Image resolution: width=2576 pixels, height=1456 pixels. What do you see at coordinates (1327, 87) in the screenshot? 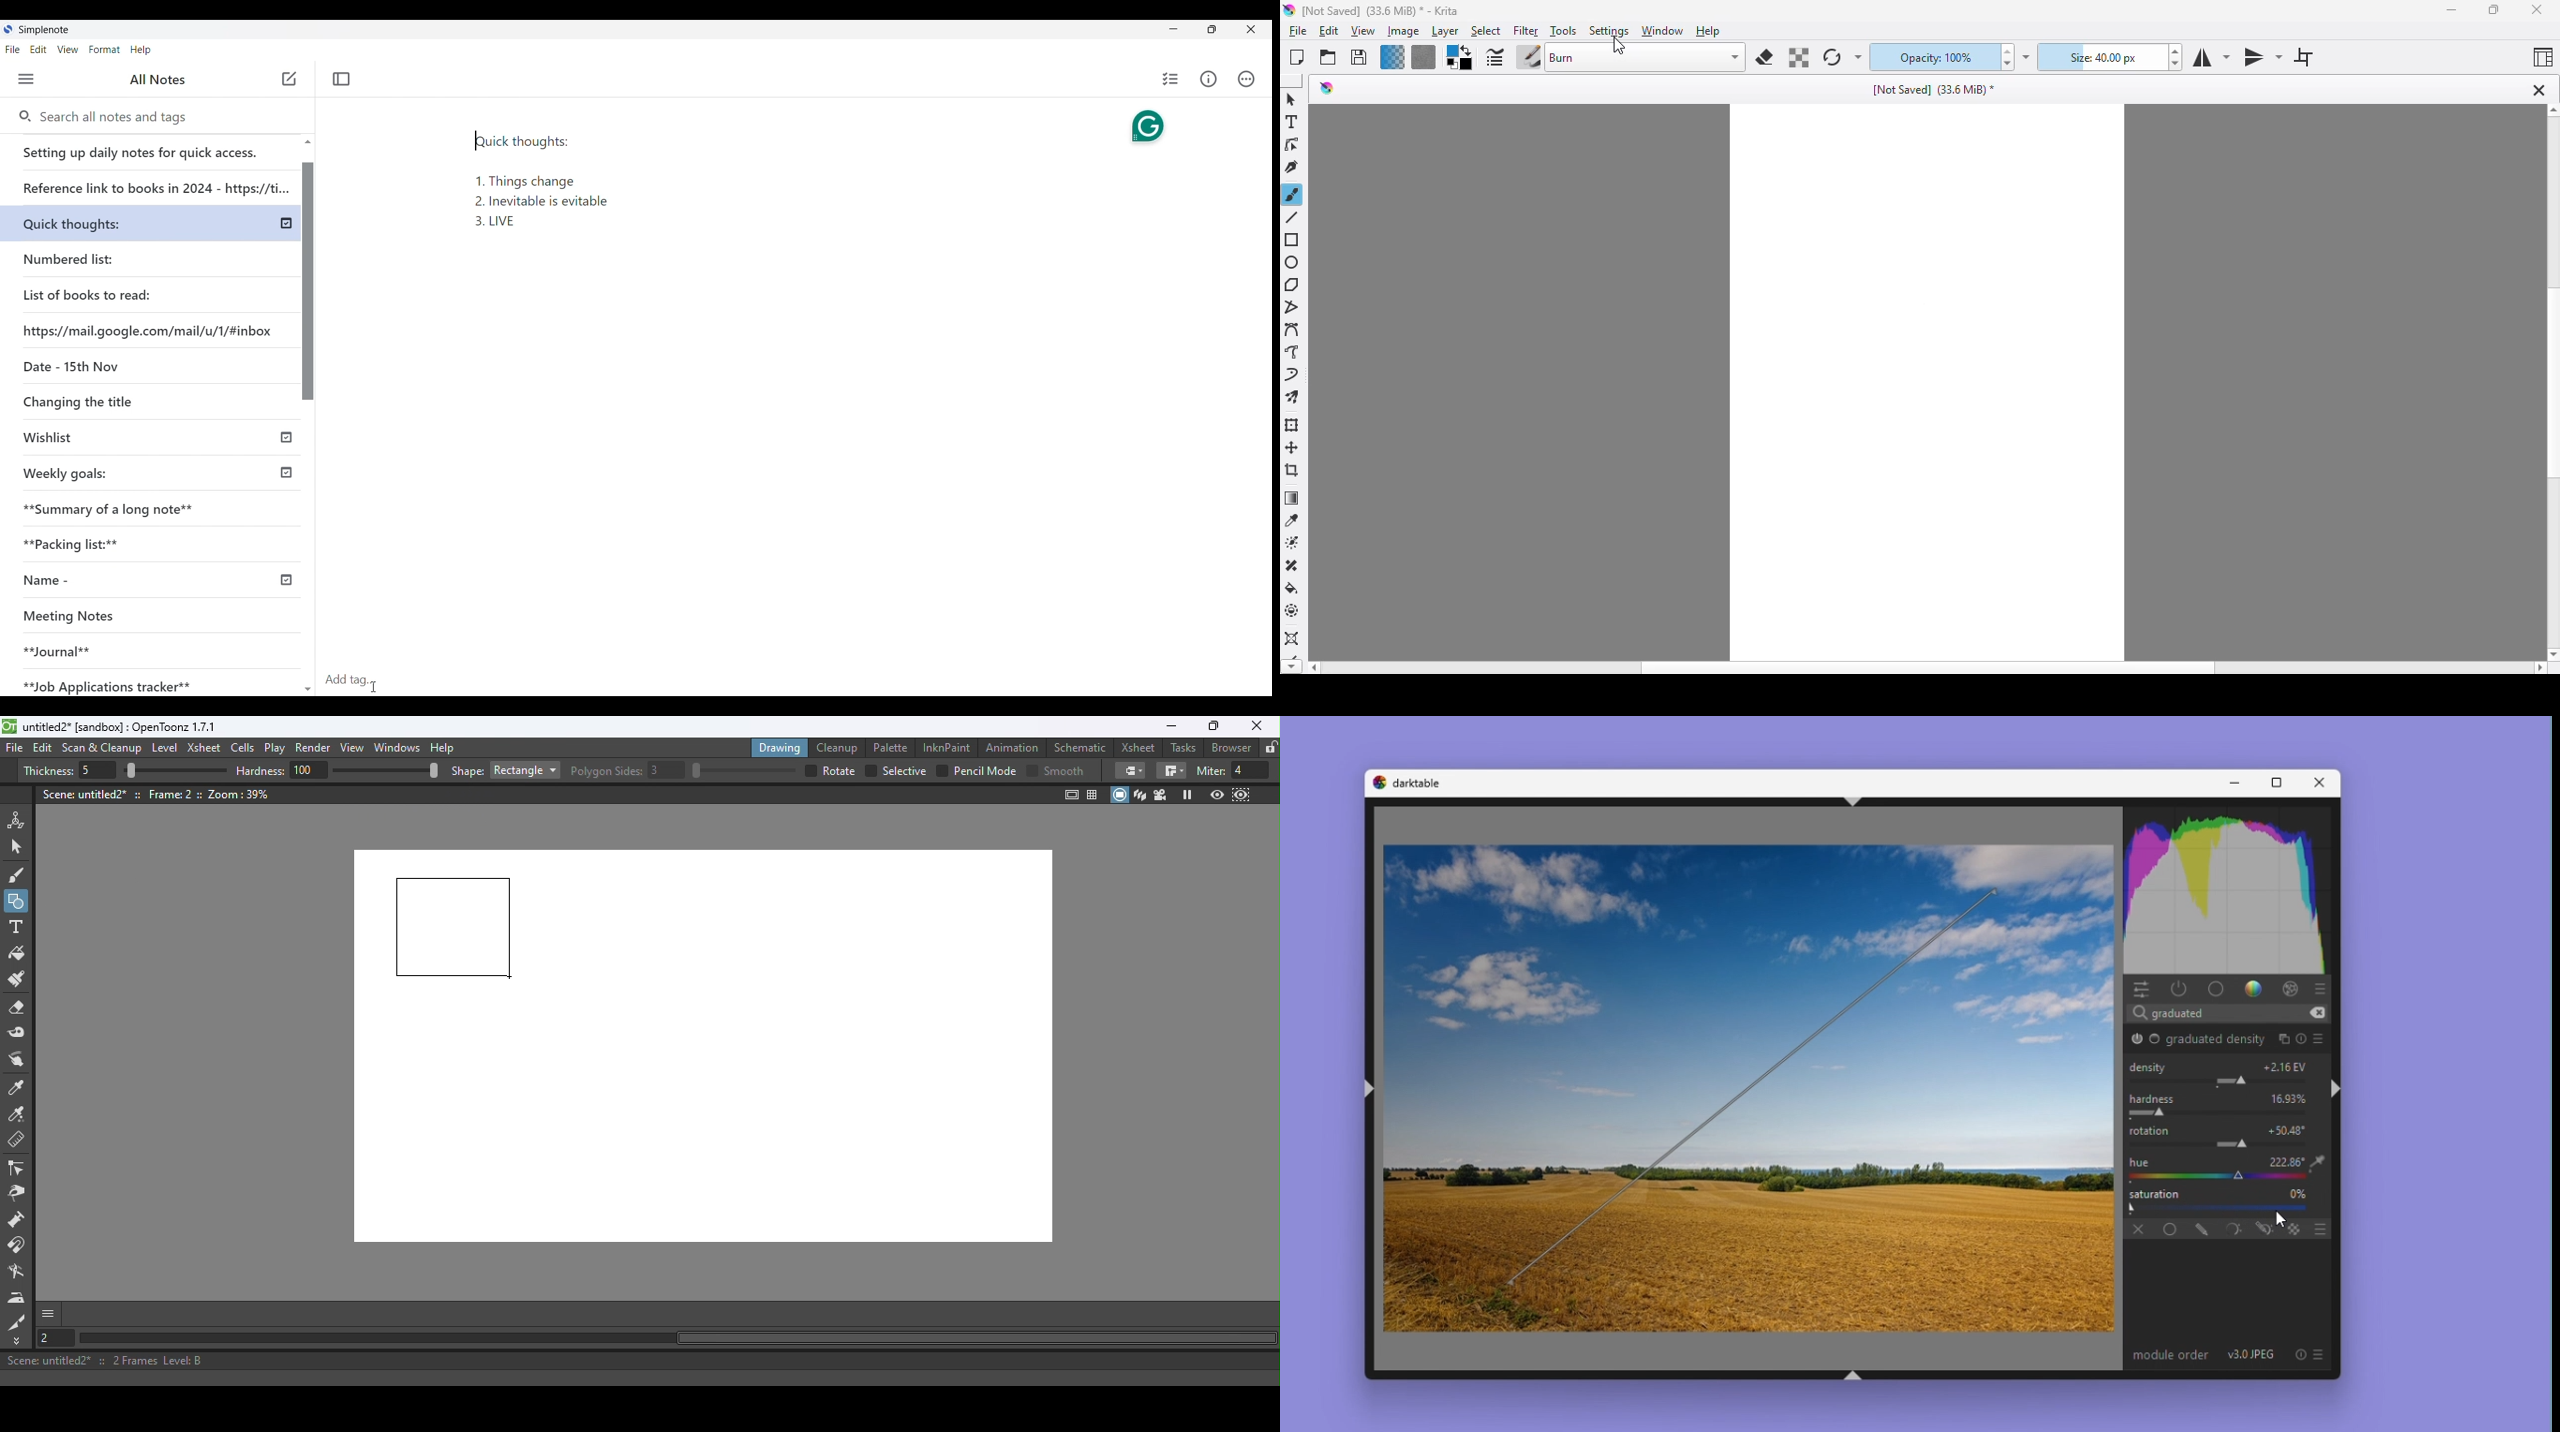
I see `logo` at bounding box center [1327, 87].